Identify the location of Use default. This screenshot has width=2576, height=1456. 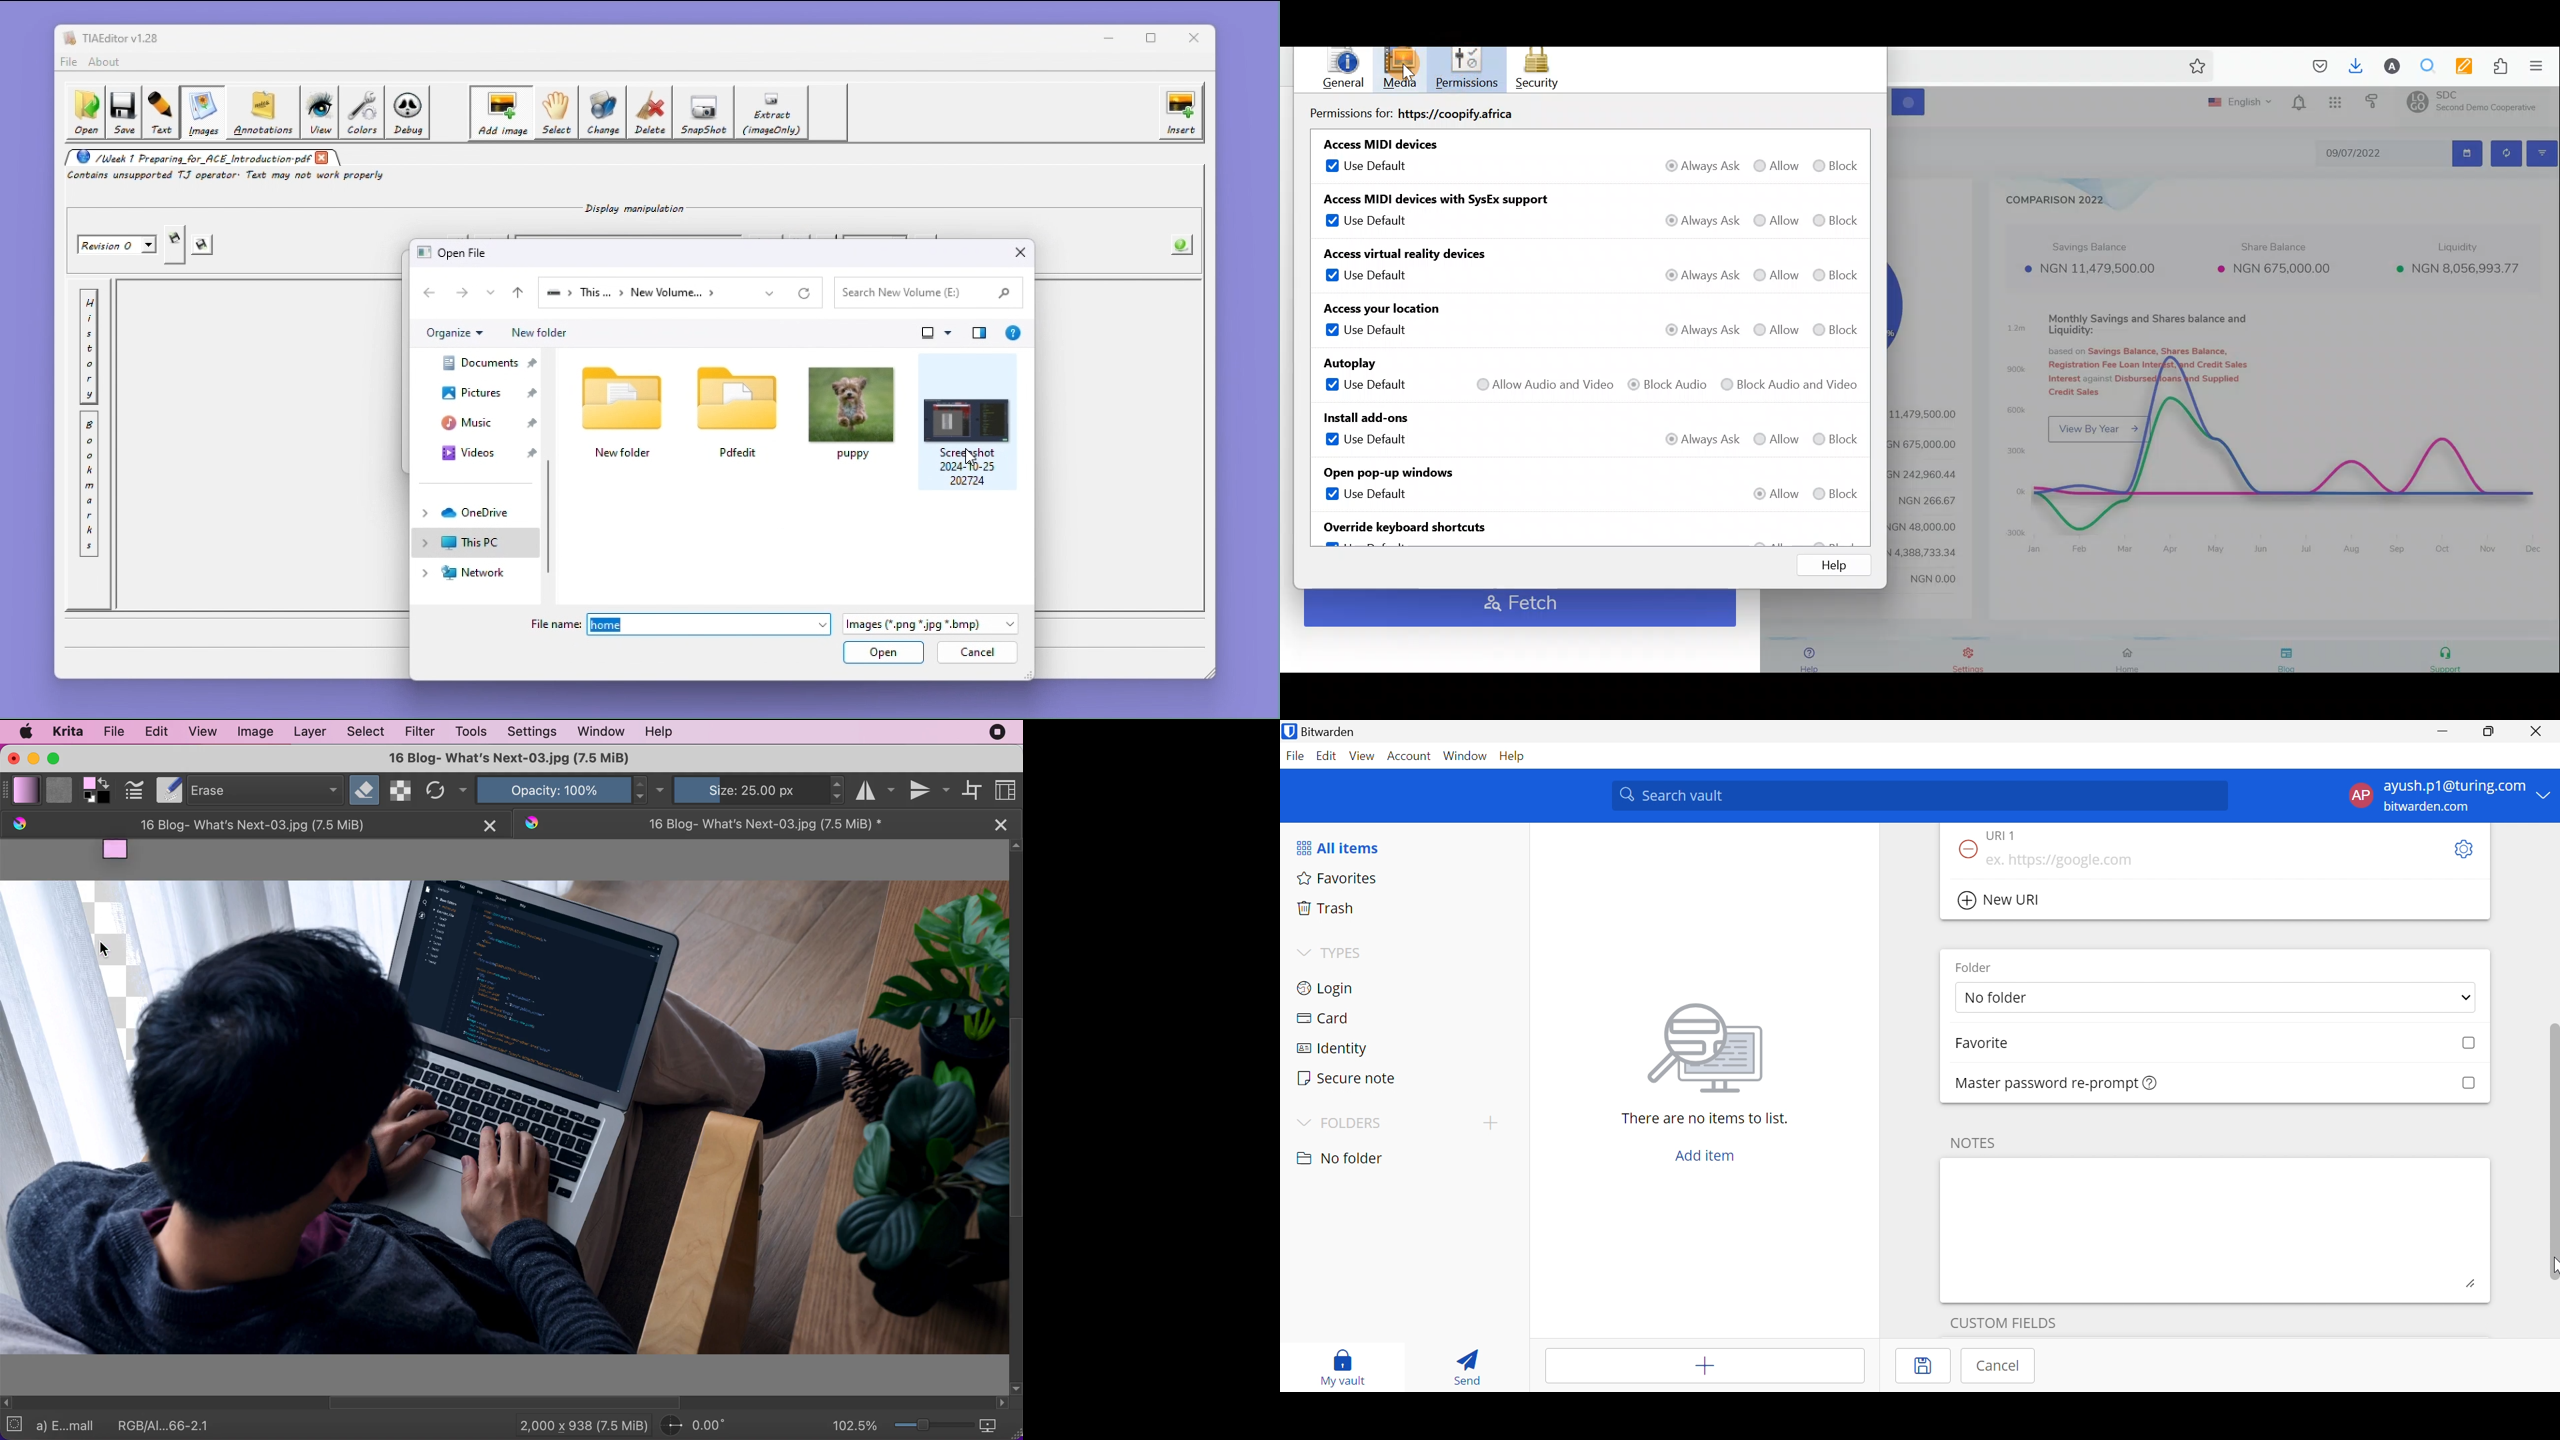
(1365, 437).